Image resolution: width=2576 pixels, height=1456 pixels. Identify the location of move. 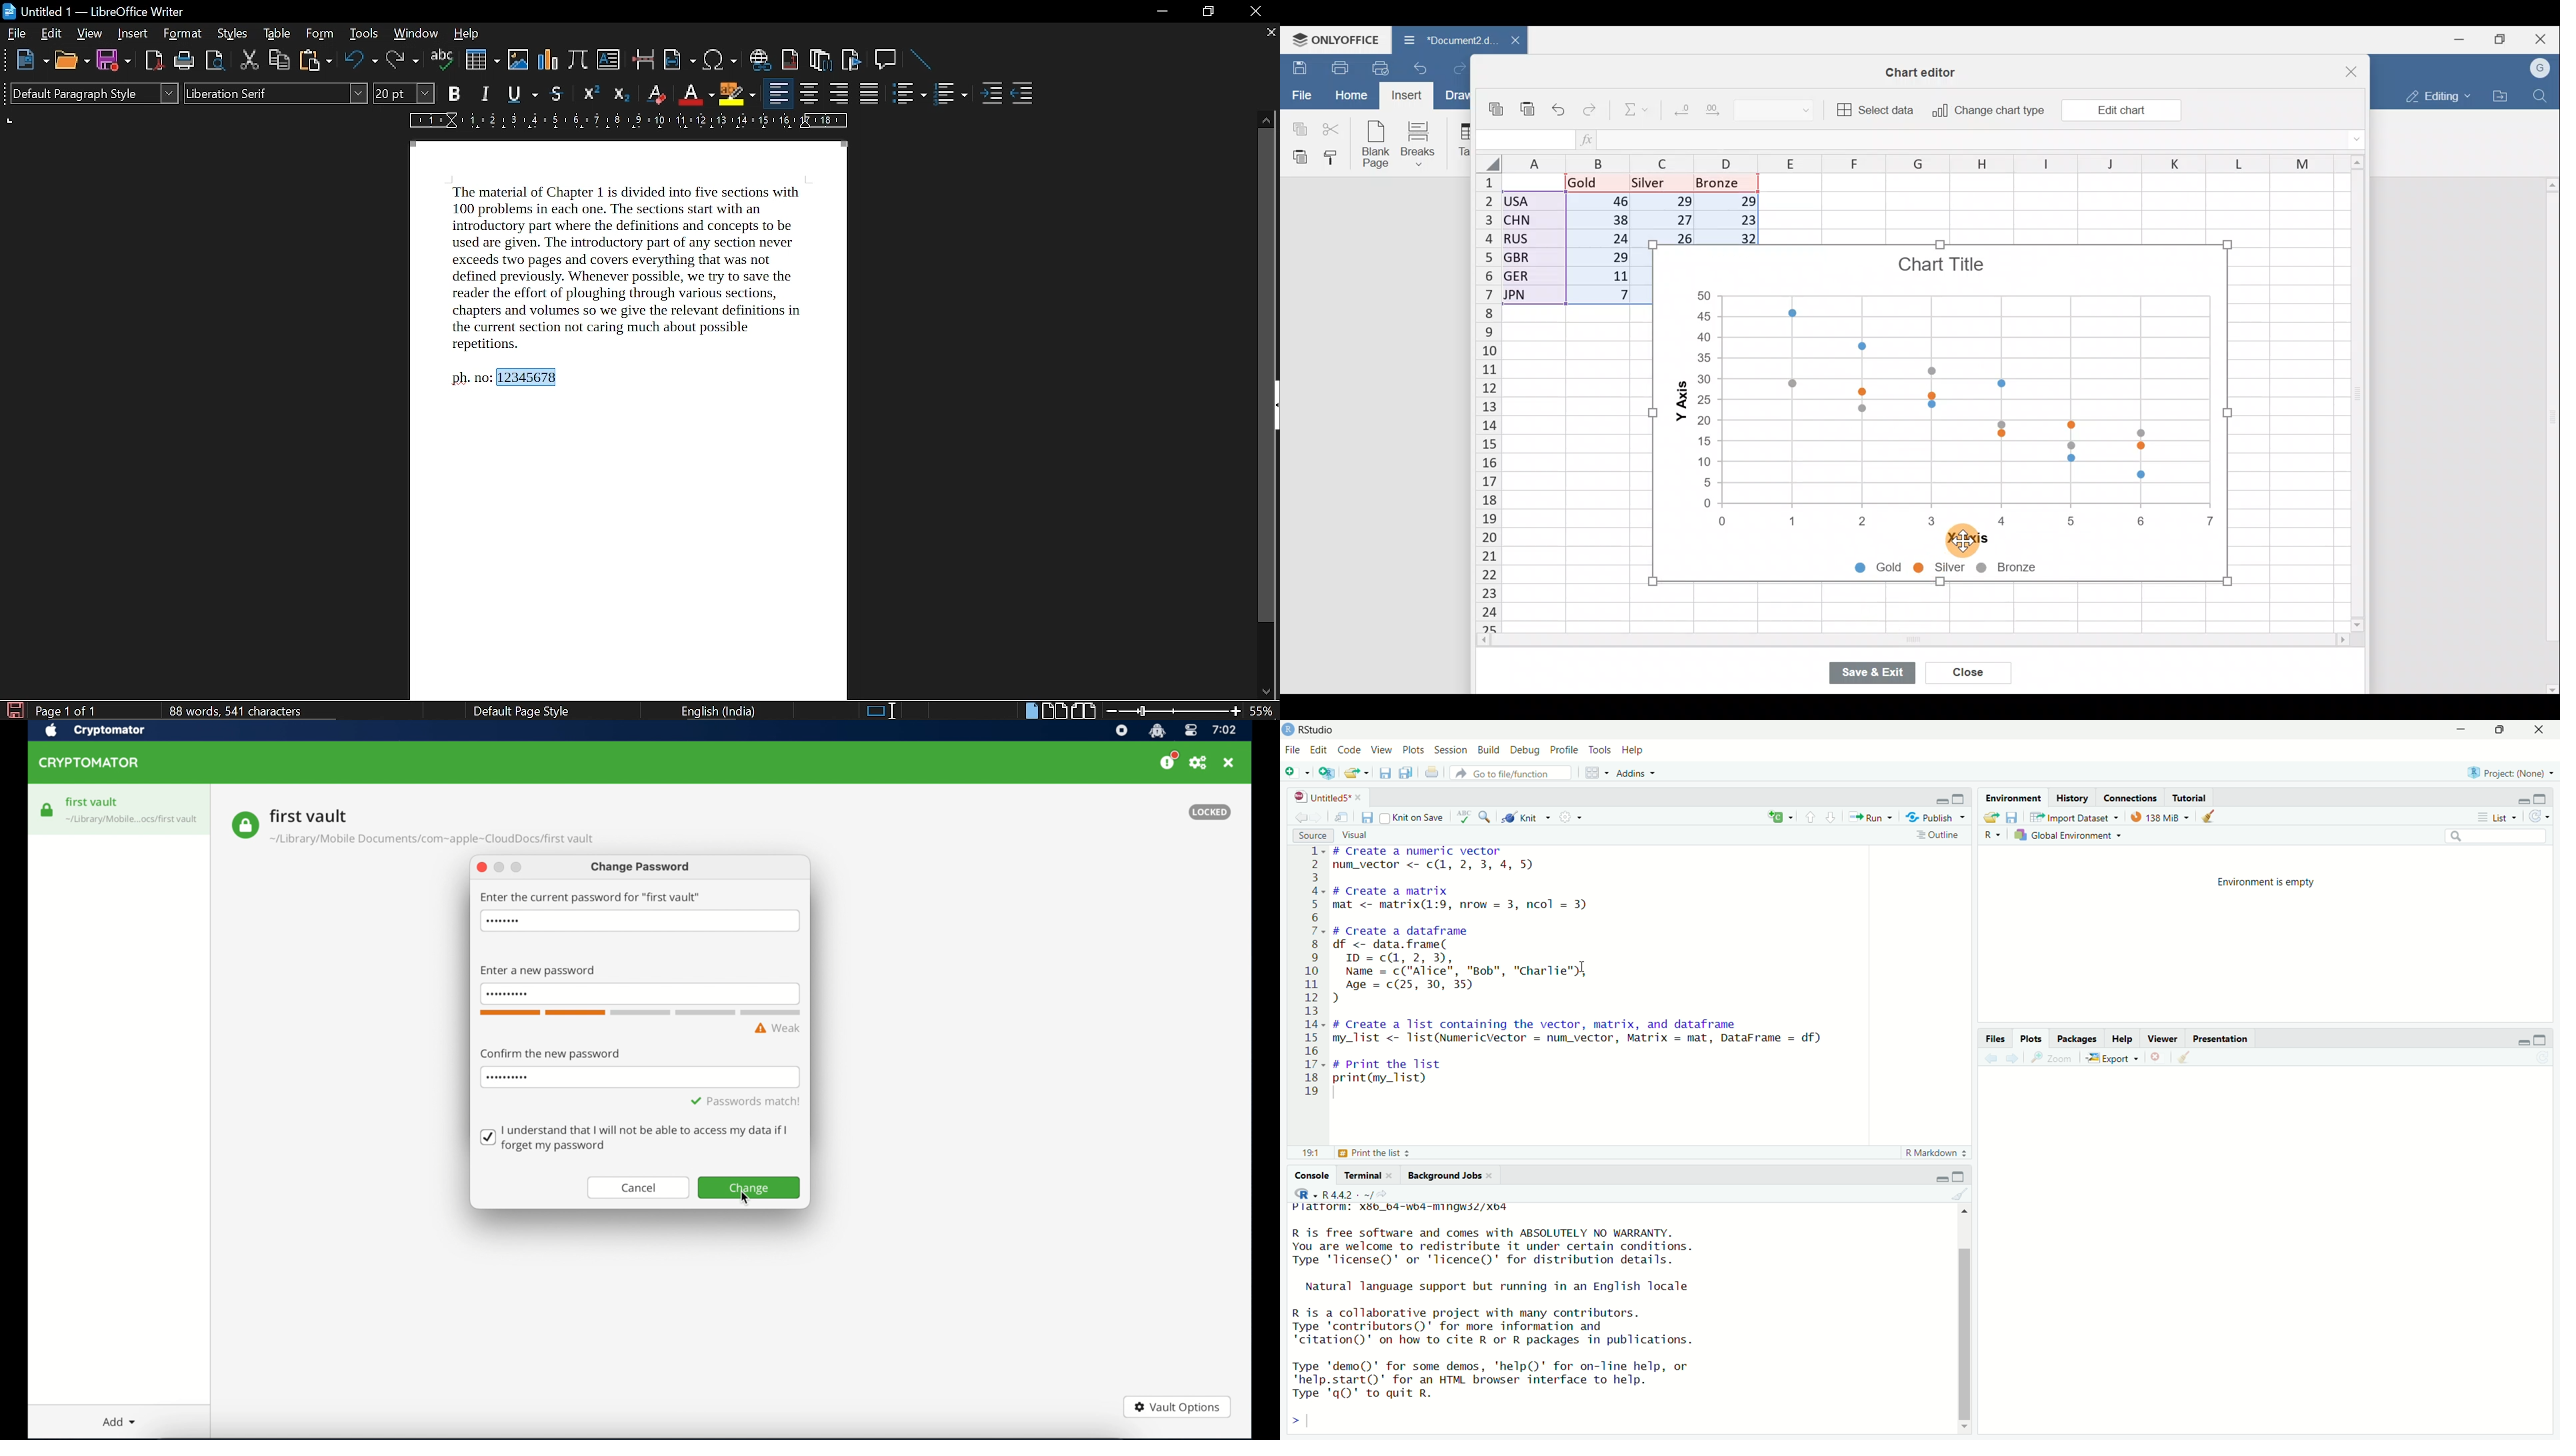
(1344, 819).